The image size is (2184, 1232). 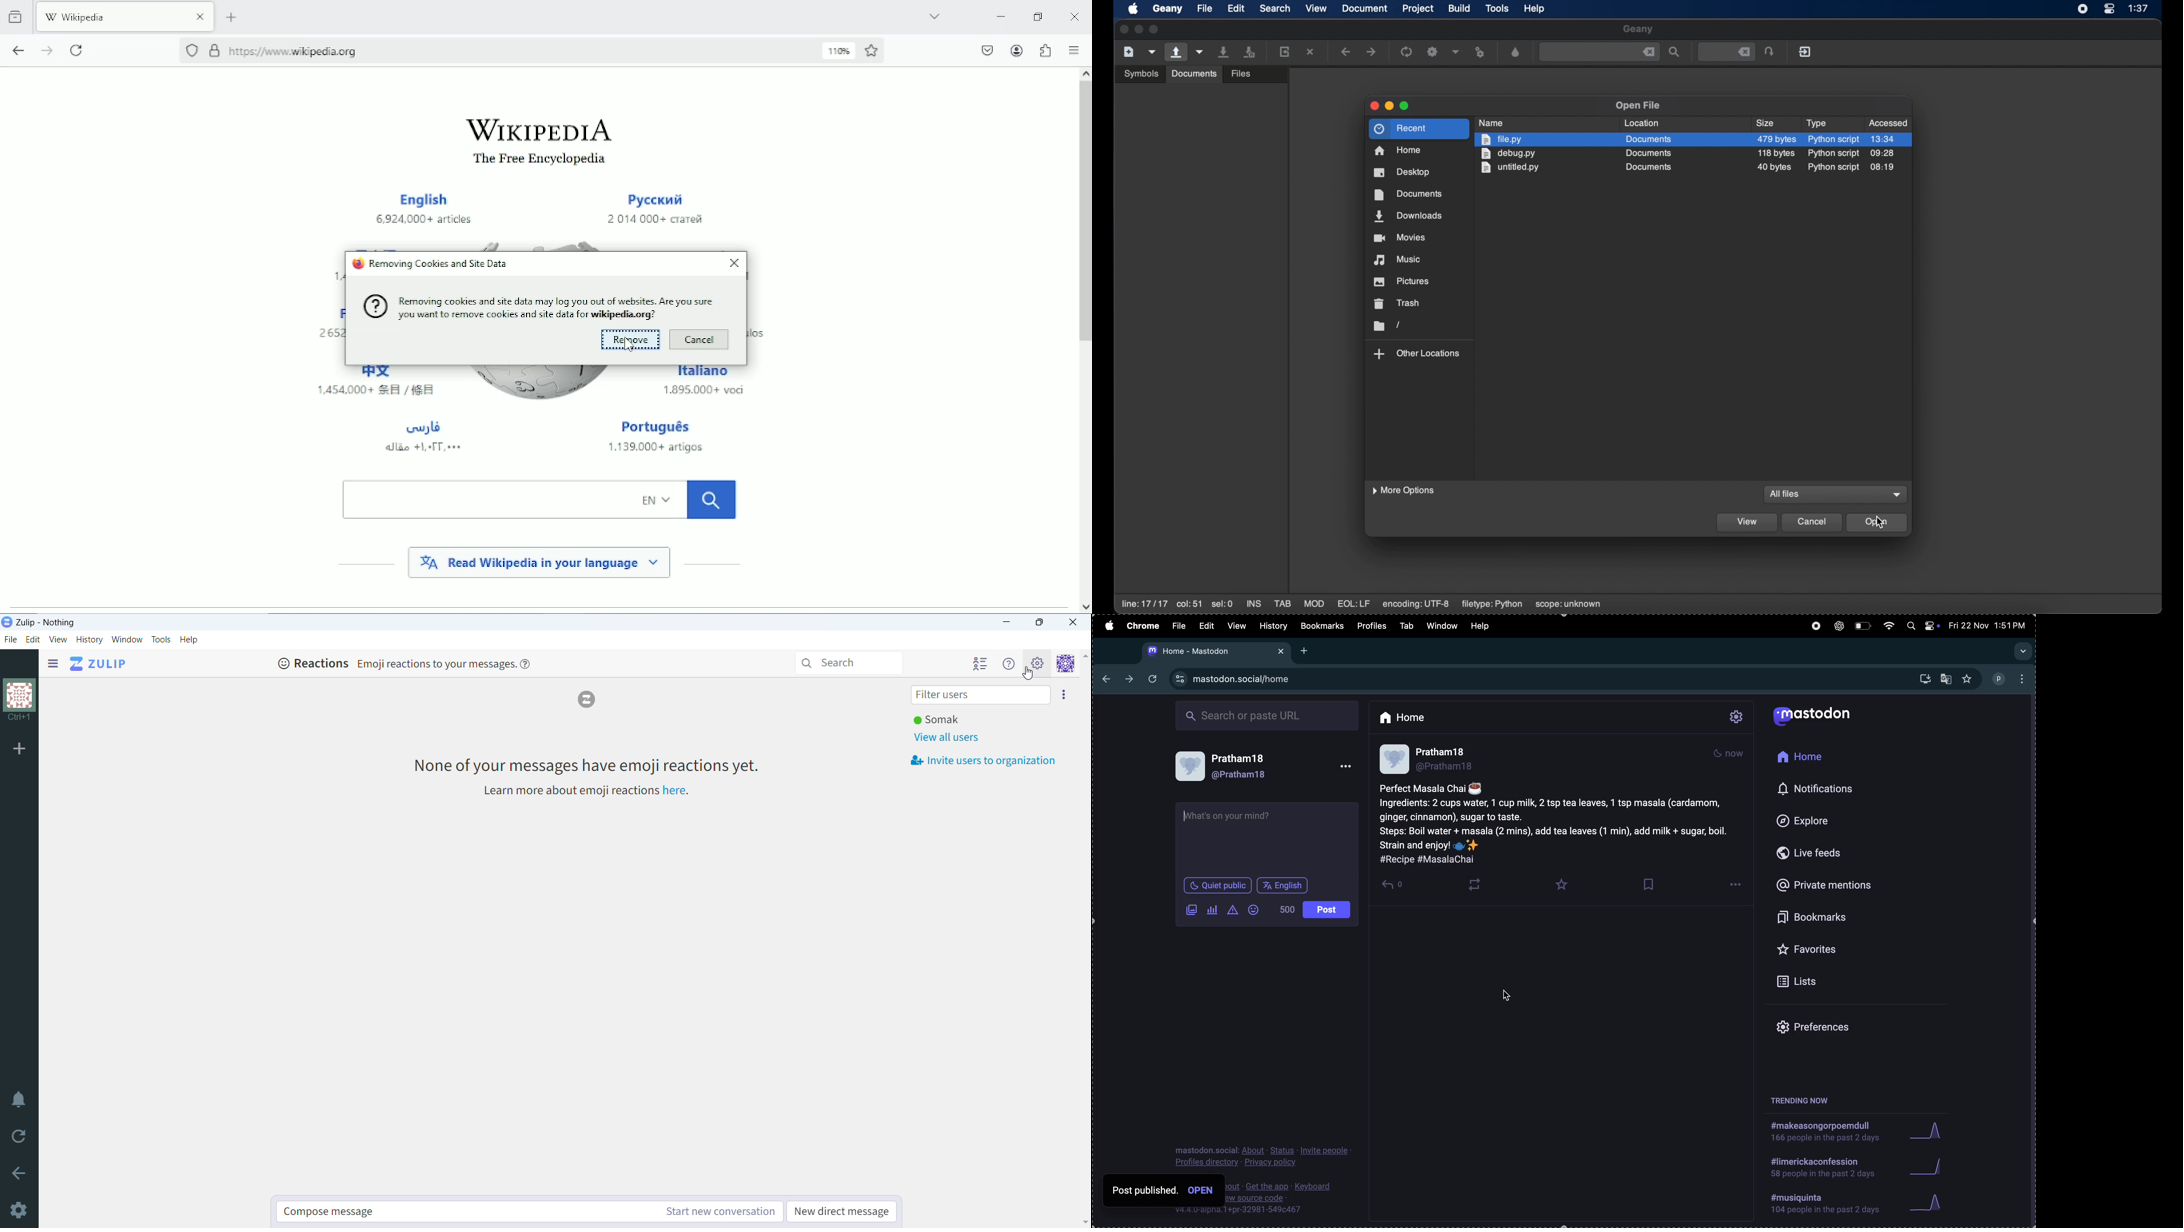 What do you see at coordinates (1199, 1211) in the screenshot?
I see `V.4.4. U-alpha` at bounding box center [1199, 1211].